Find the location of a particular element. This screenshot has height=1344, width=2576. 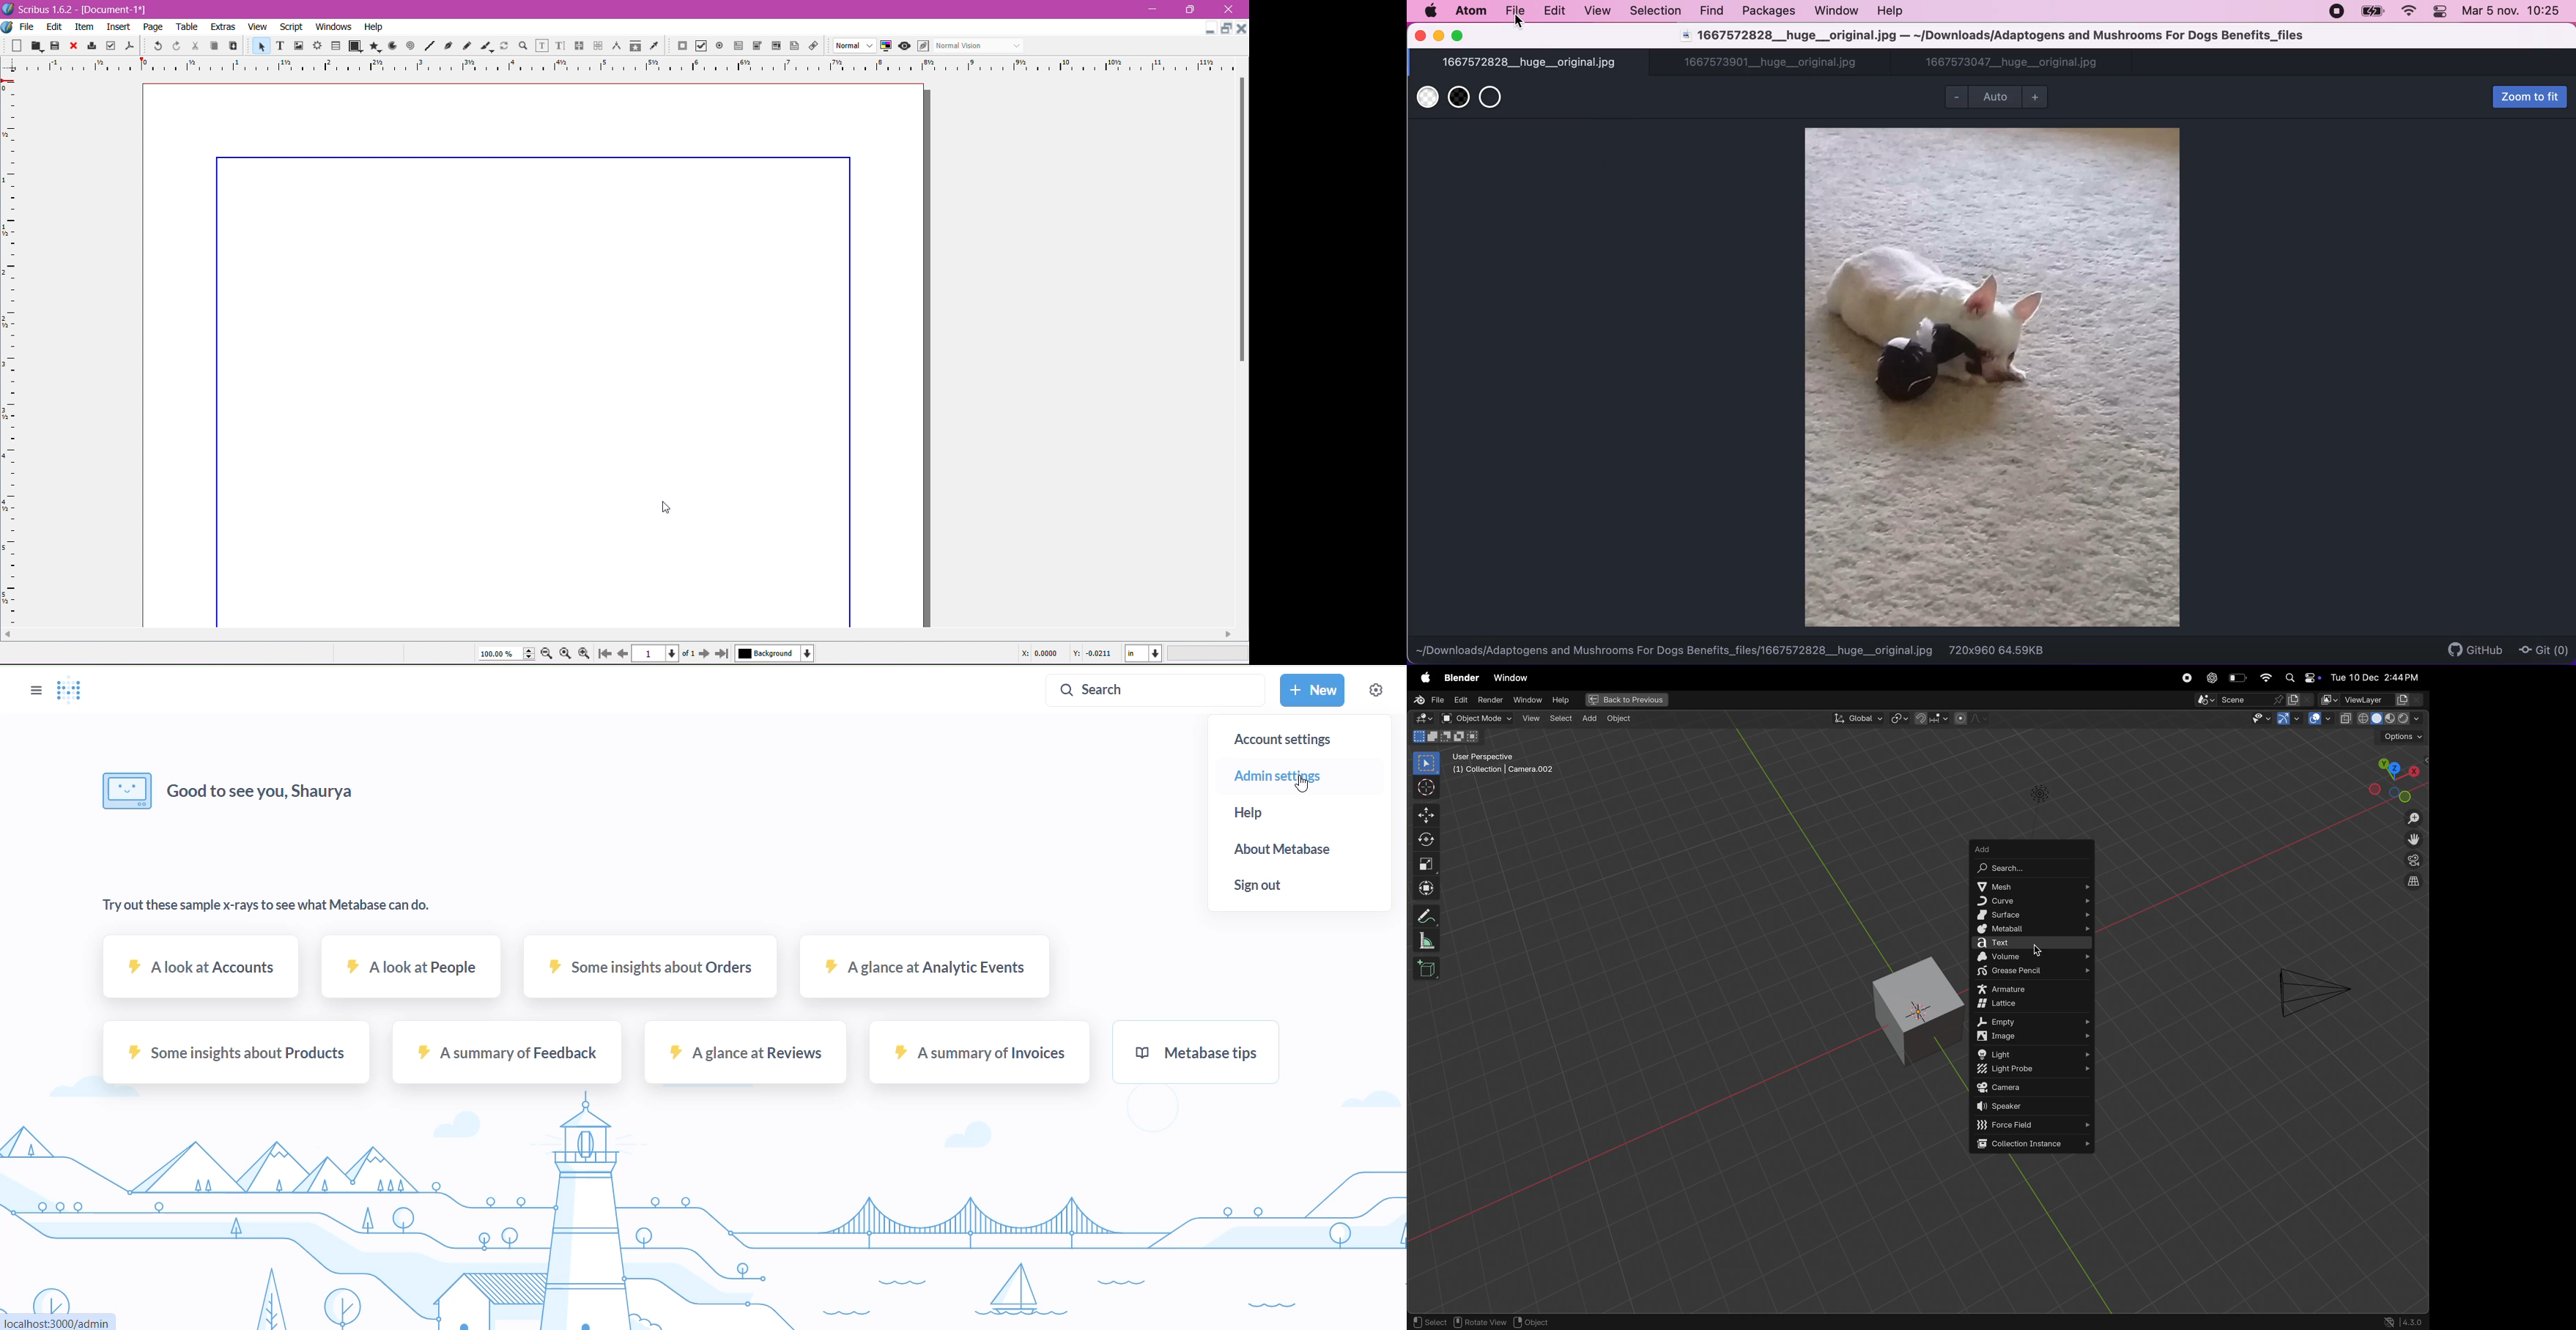

PDF Combo Box is located at coordinates (758, 46).